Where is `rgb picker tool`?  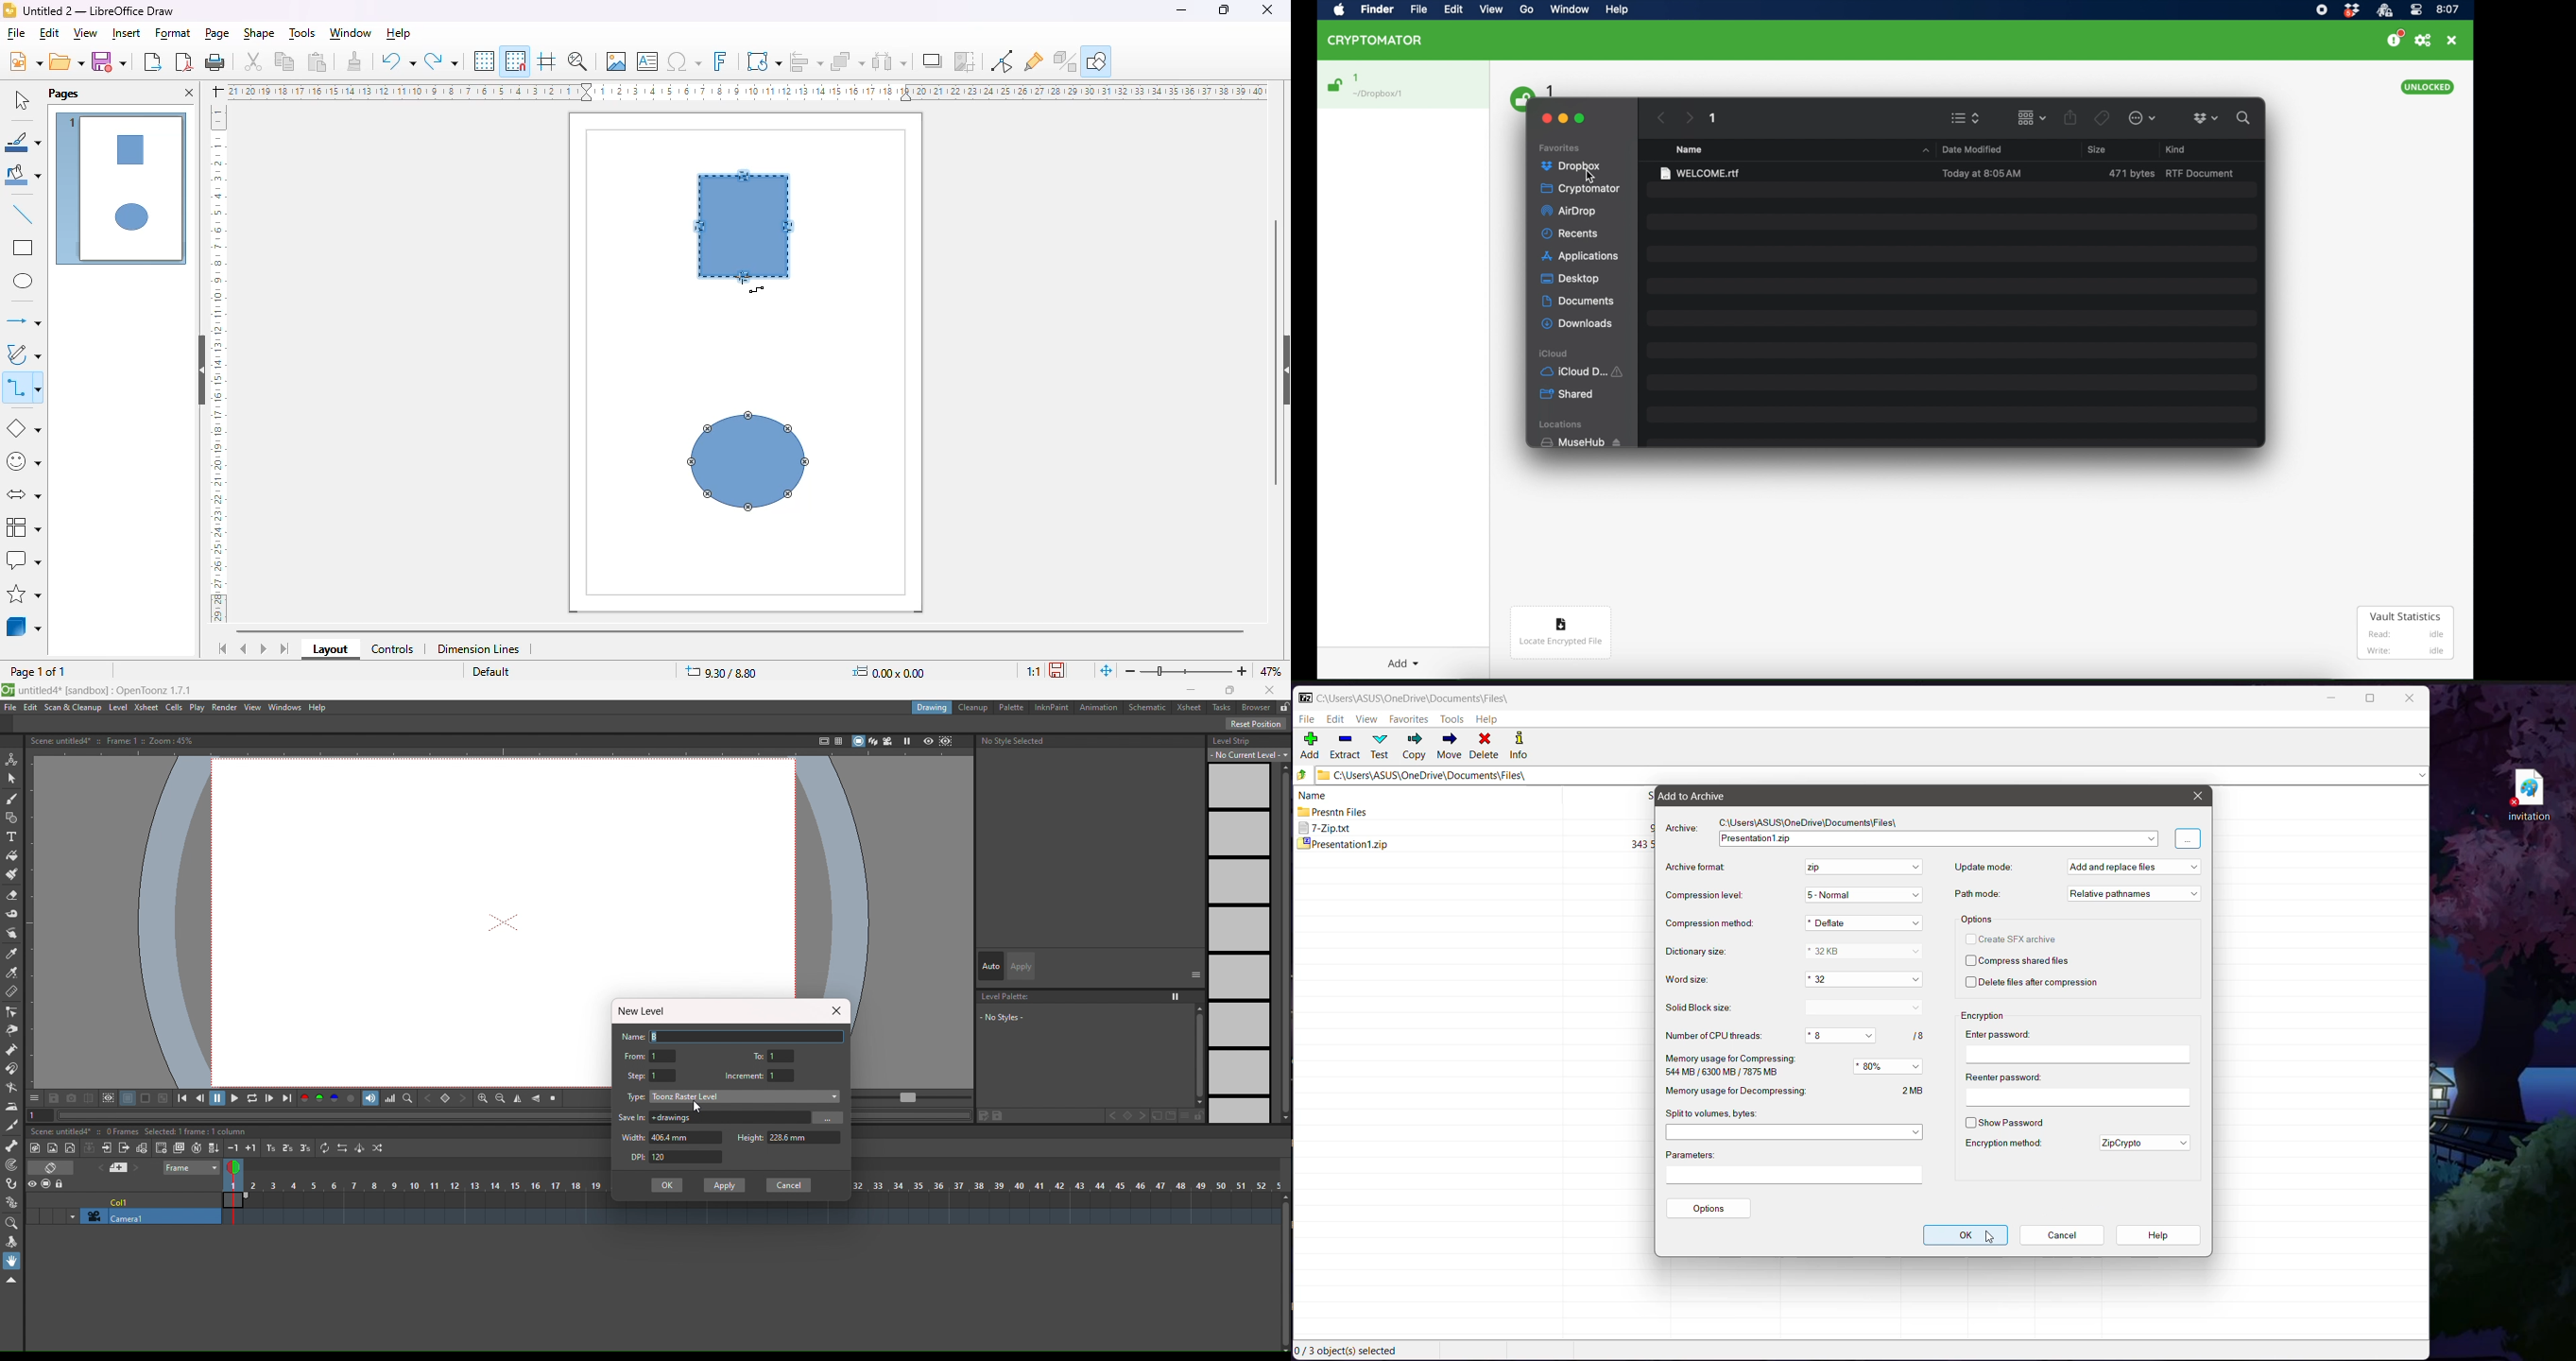 rgb picker tool is located at coordinates (11, 973).